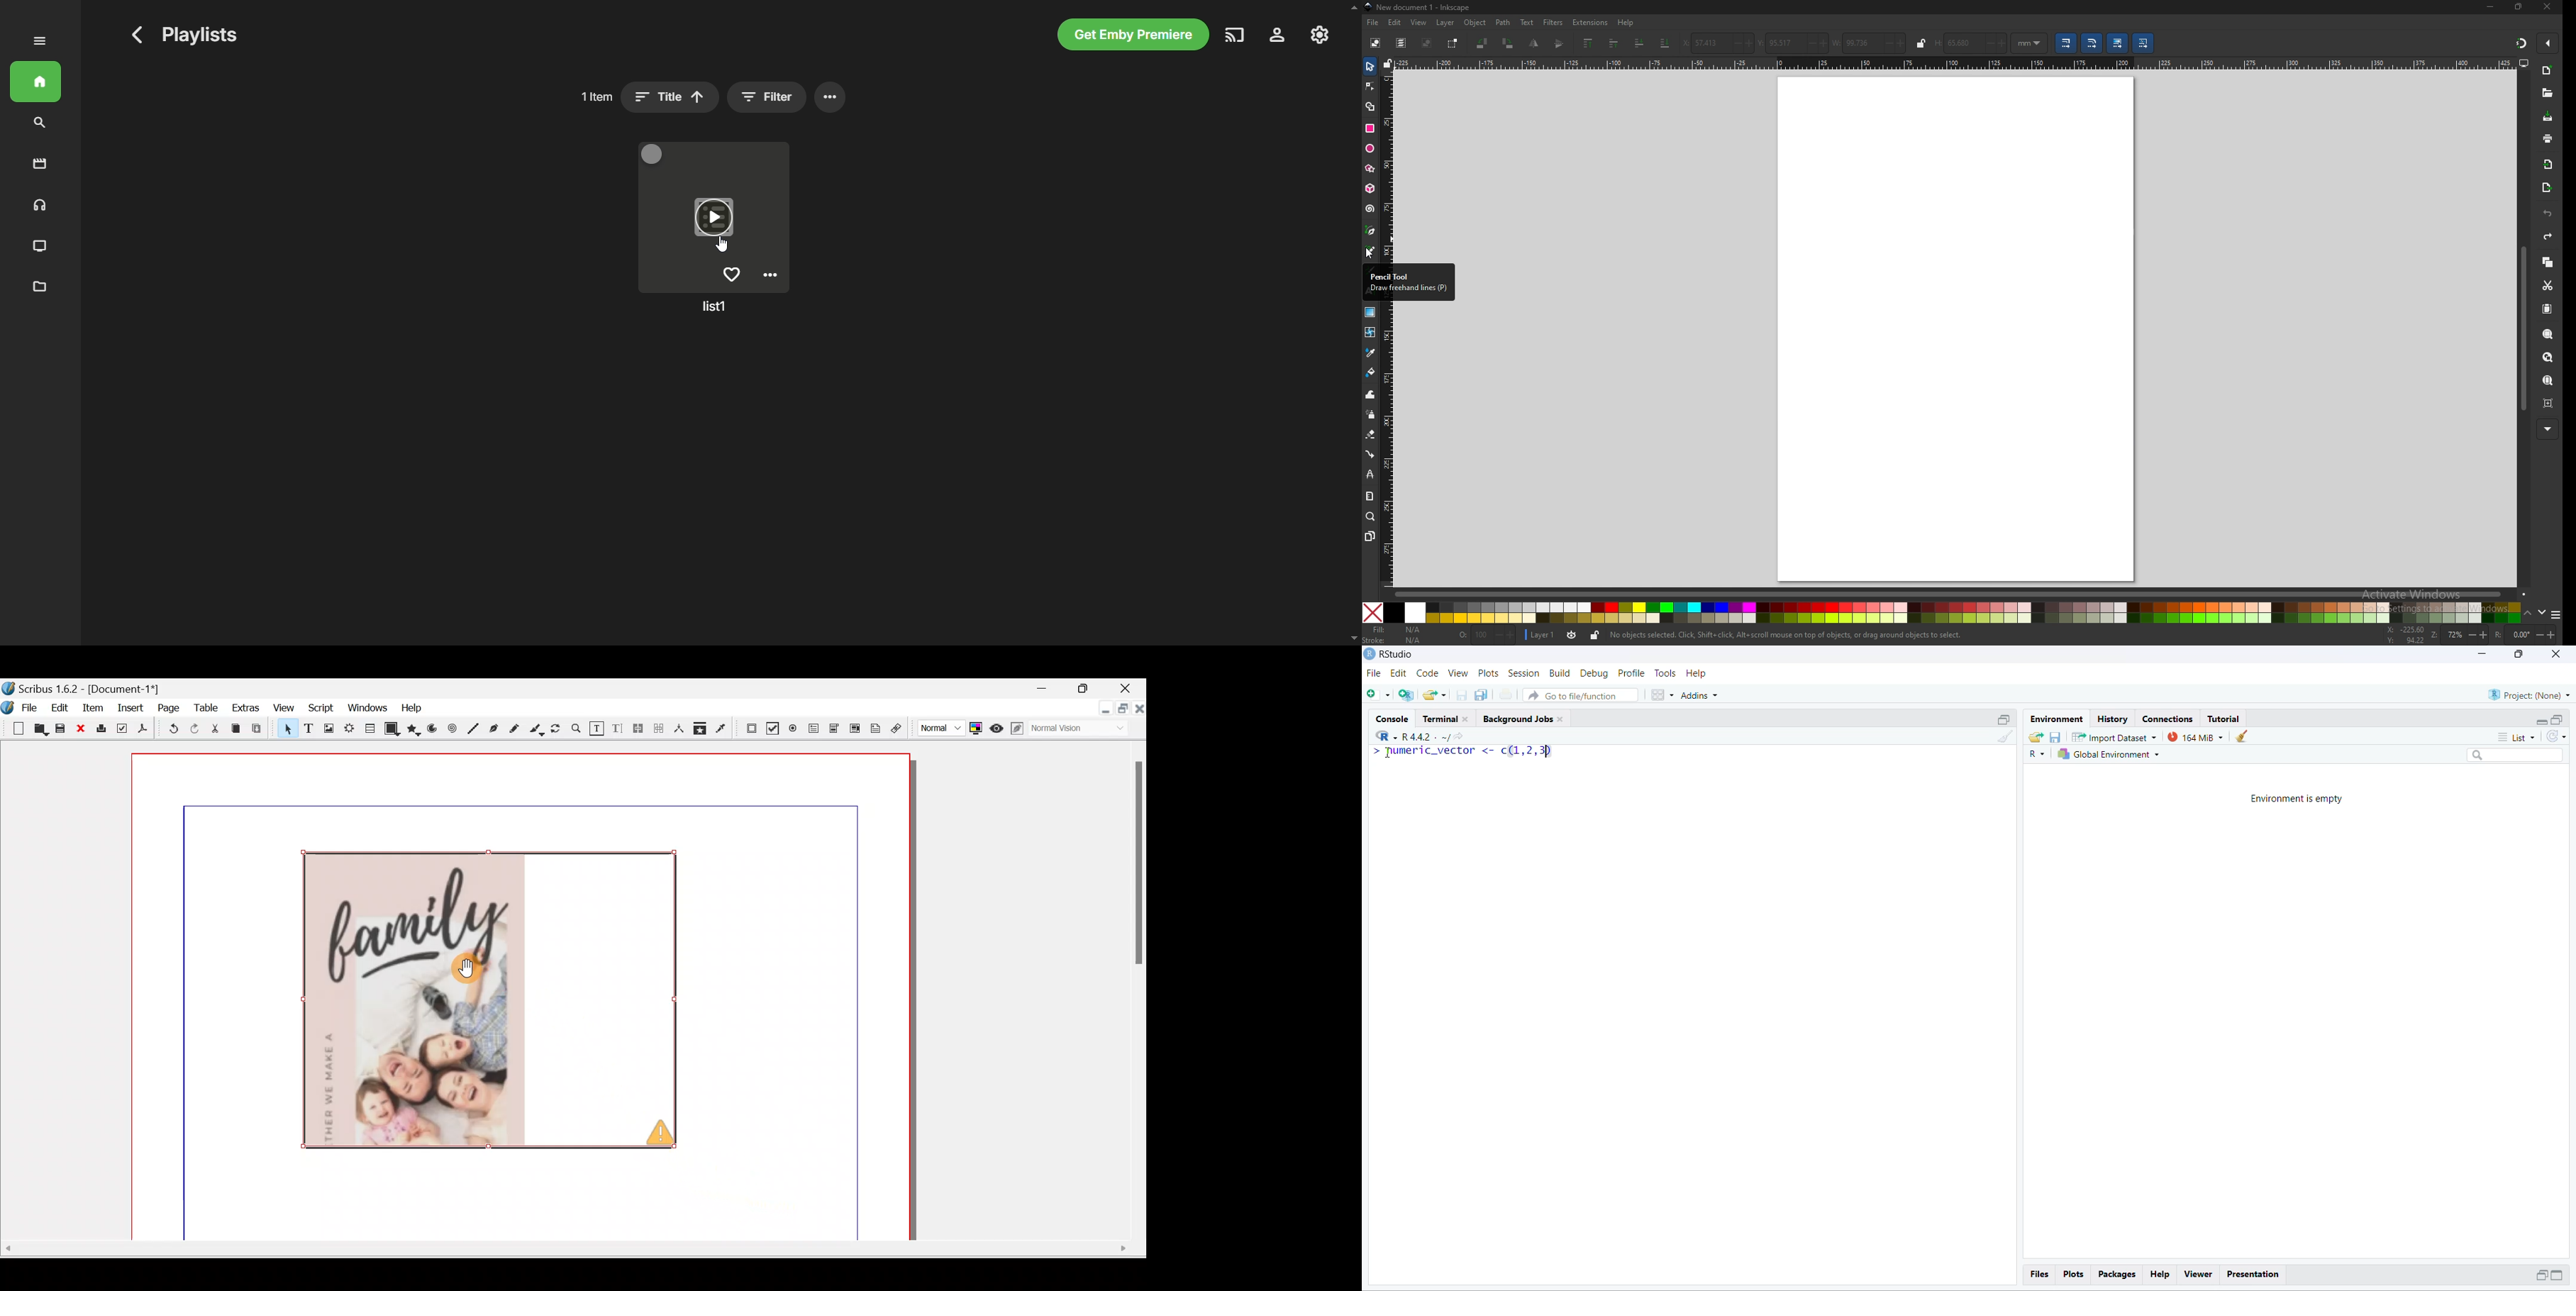 The height and width of the screenshot is (1316, 2576). I want to click on clear, so click(2244, 736).